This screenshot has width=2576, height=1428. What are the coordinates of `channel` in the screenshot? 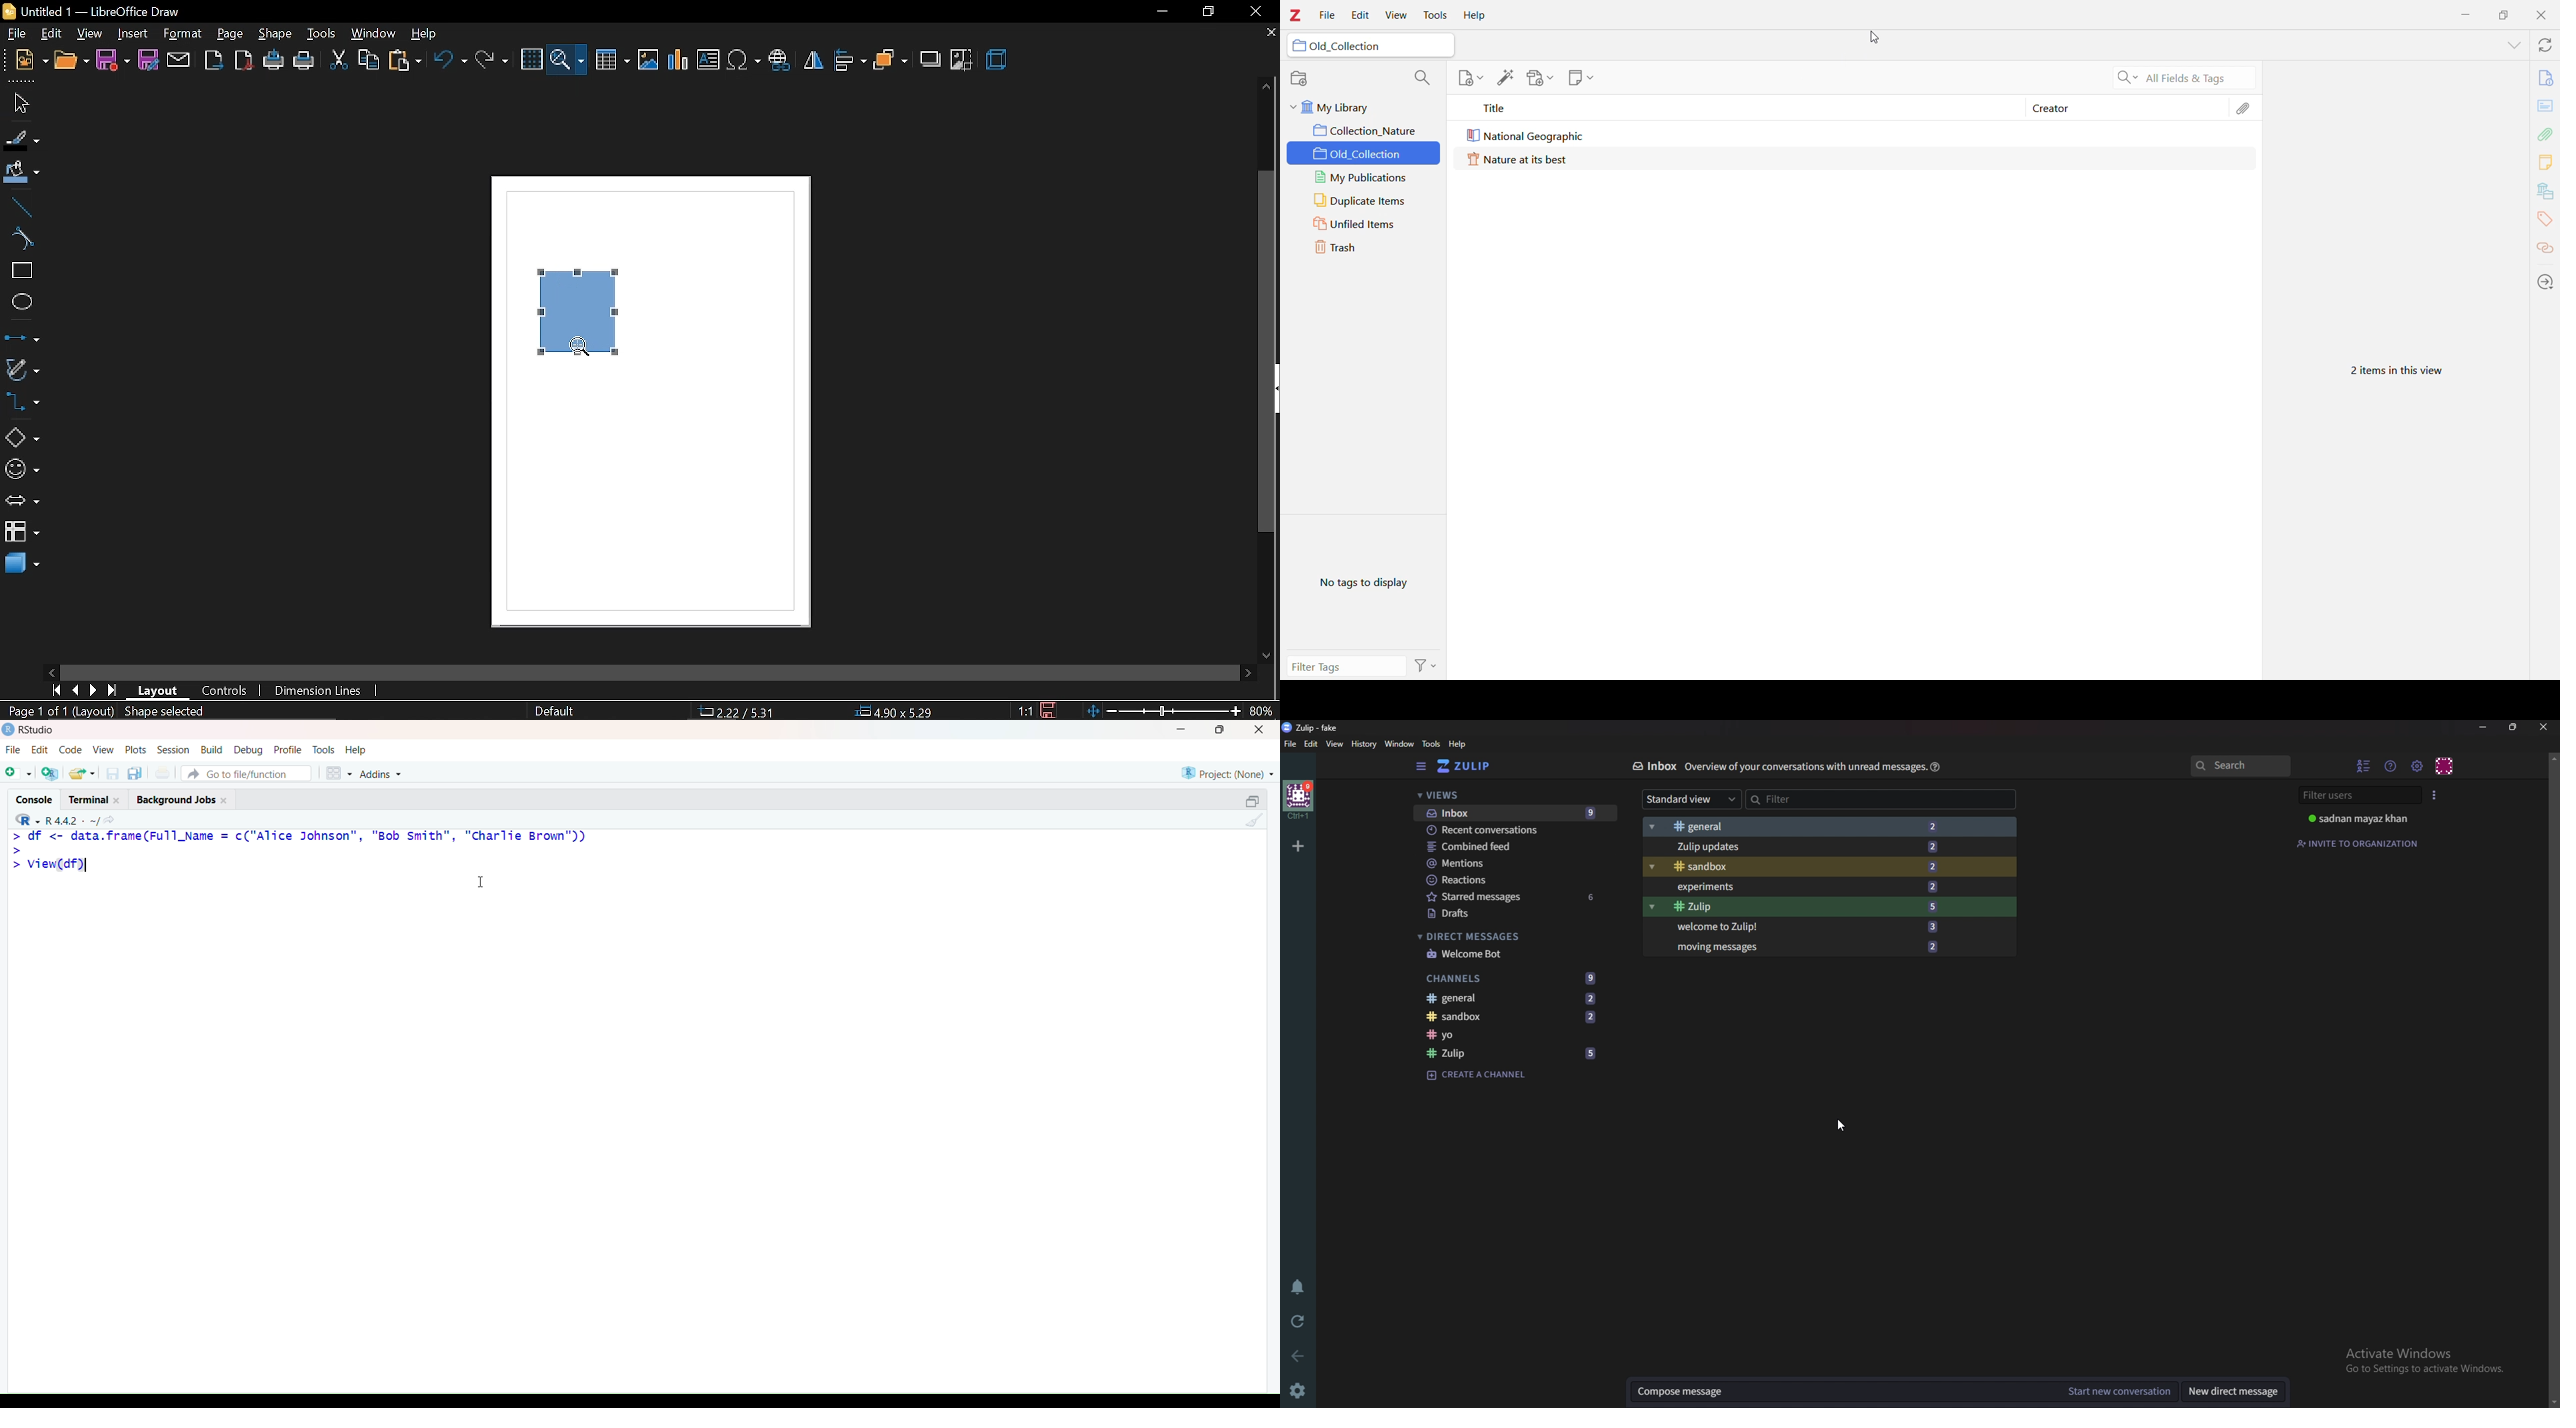 It's located at (1517, 1033).